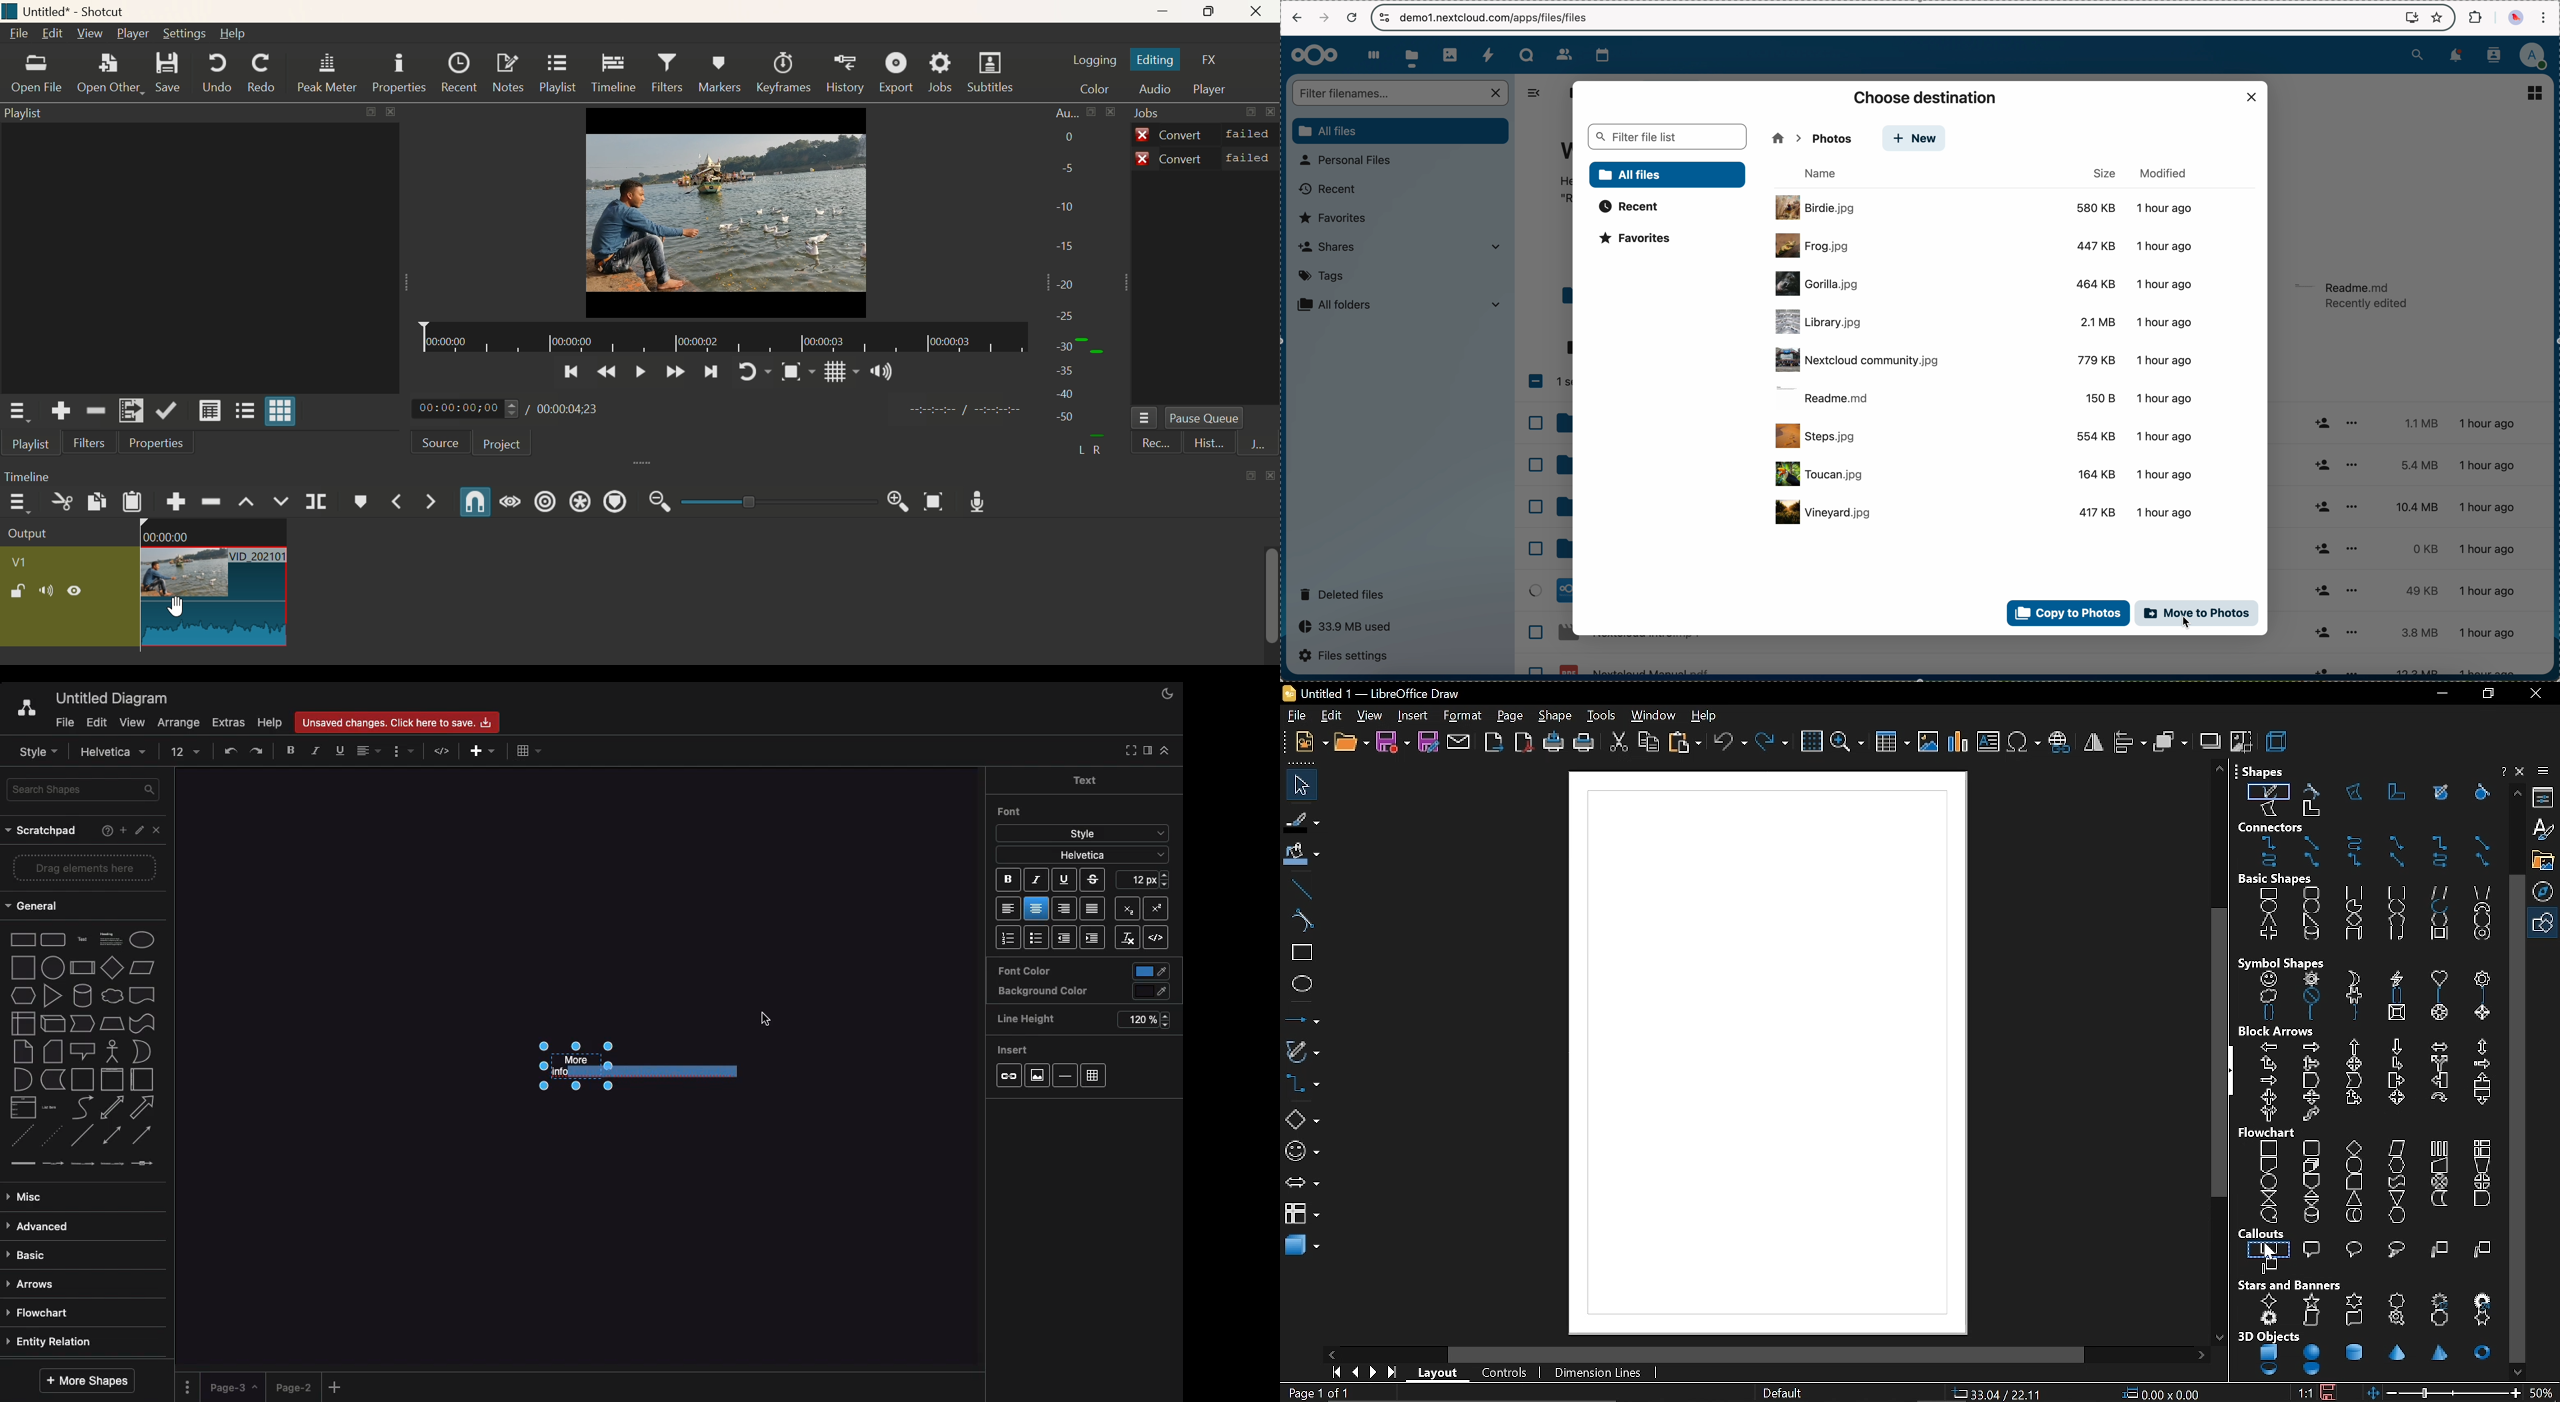 The width and height of the screenshot is (2576, 1428). What do you see at coordinates (82, 1080) in the screenshot?
I see `container` at bounding box center [82, 1080].